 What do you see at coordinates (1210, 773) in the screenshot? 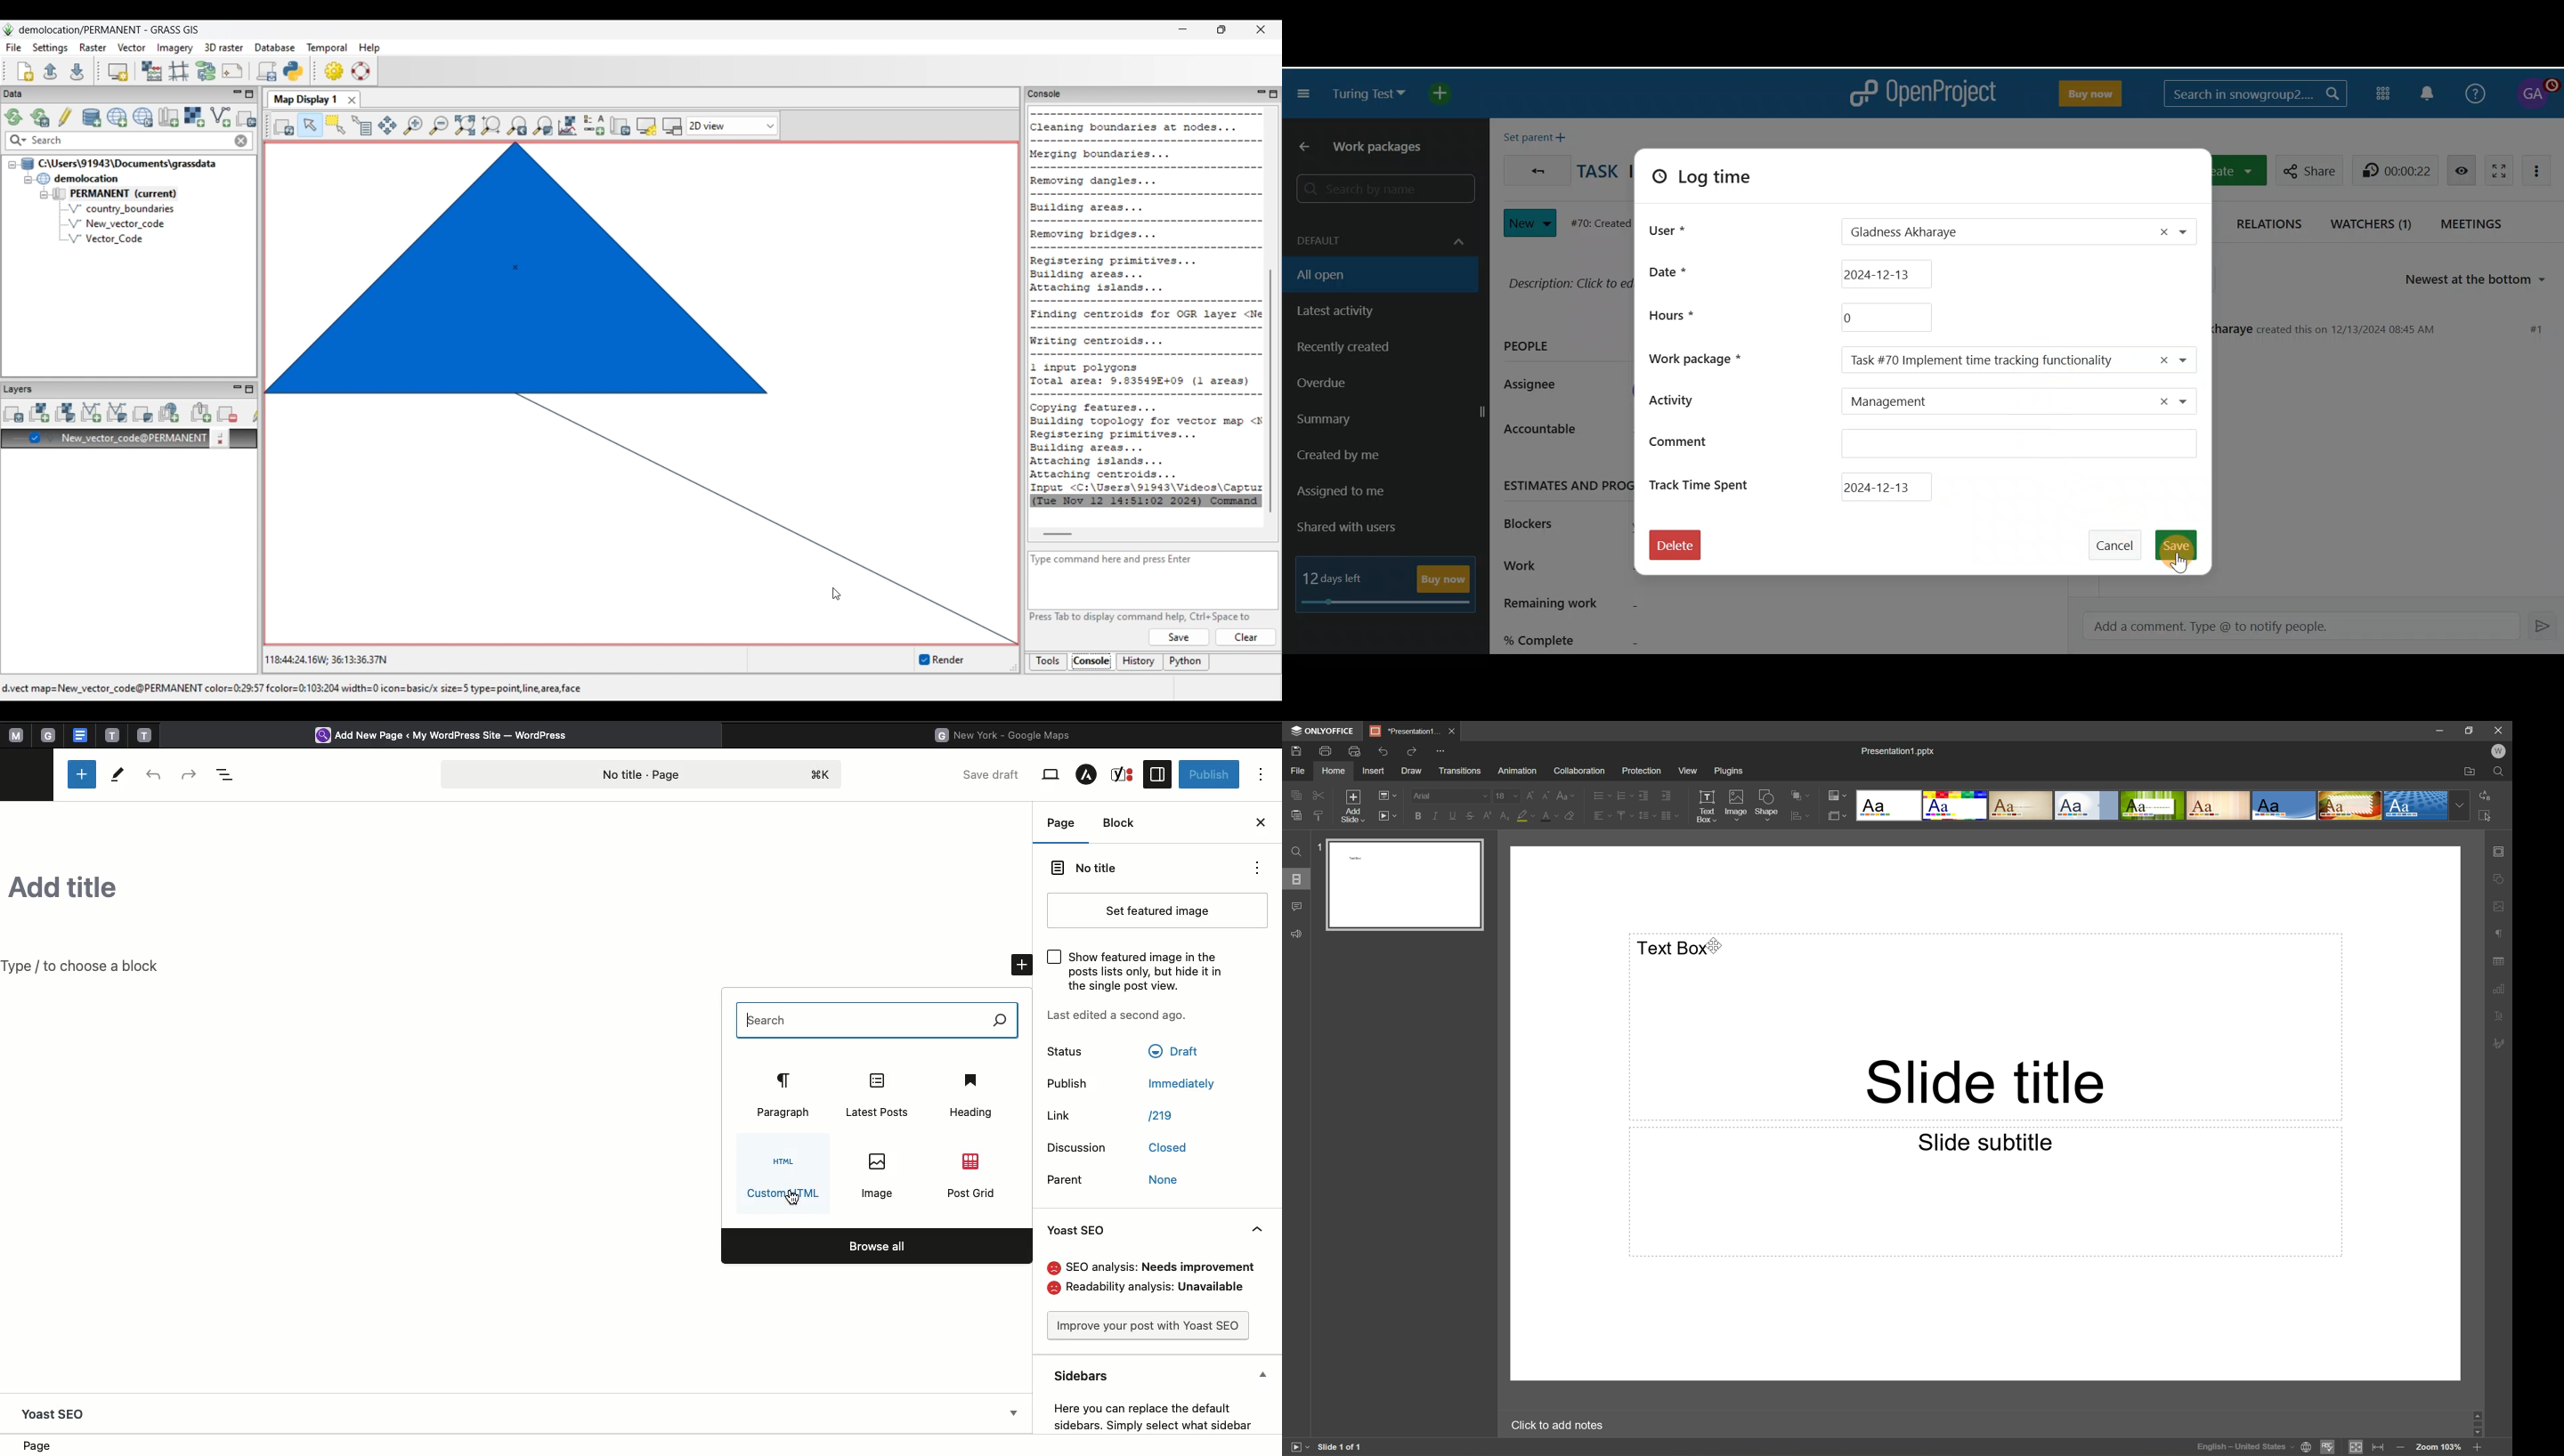
I see `Publish ` at bounding box center [1210, 773].